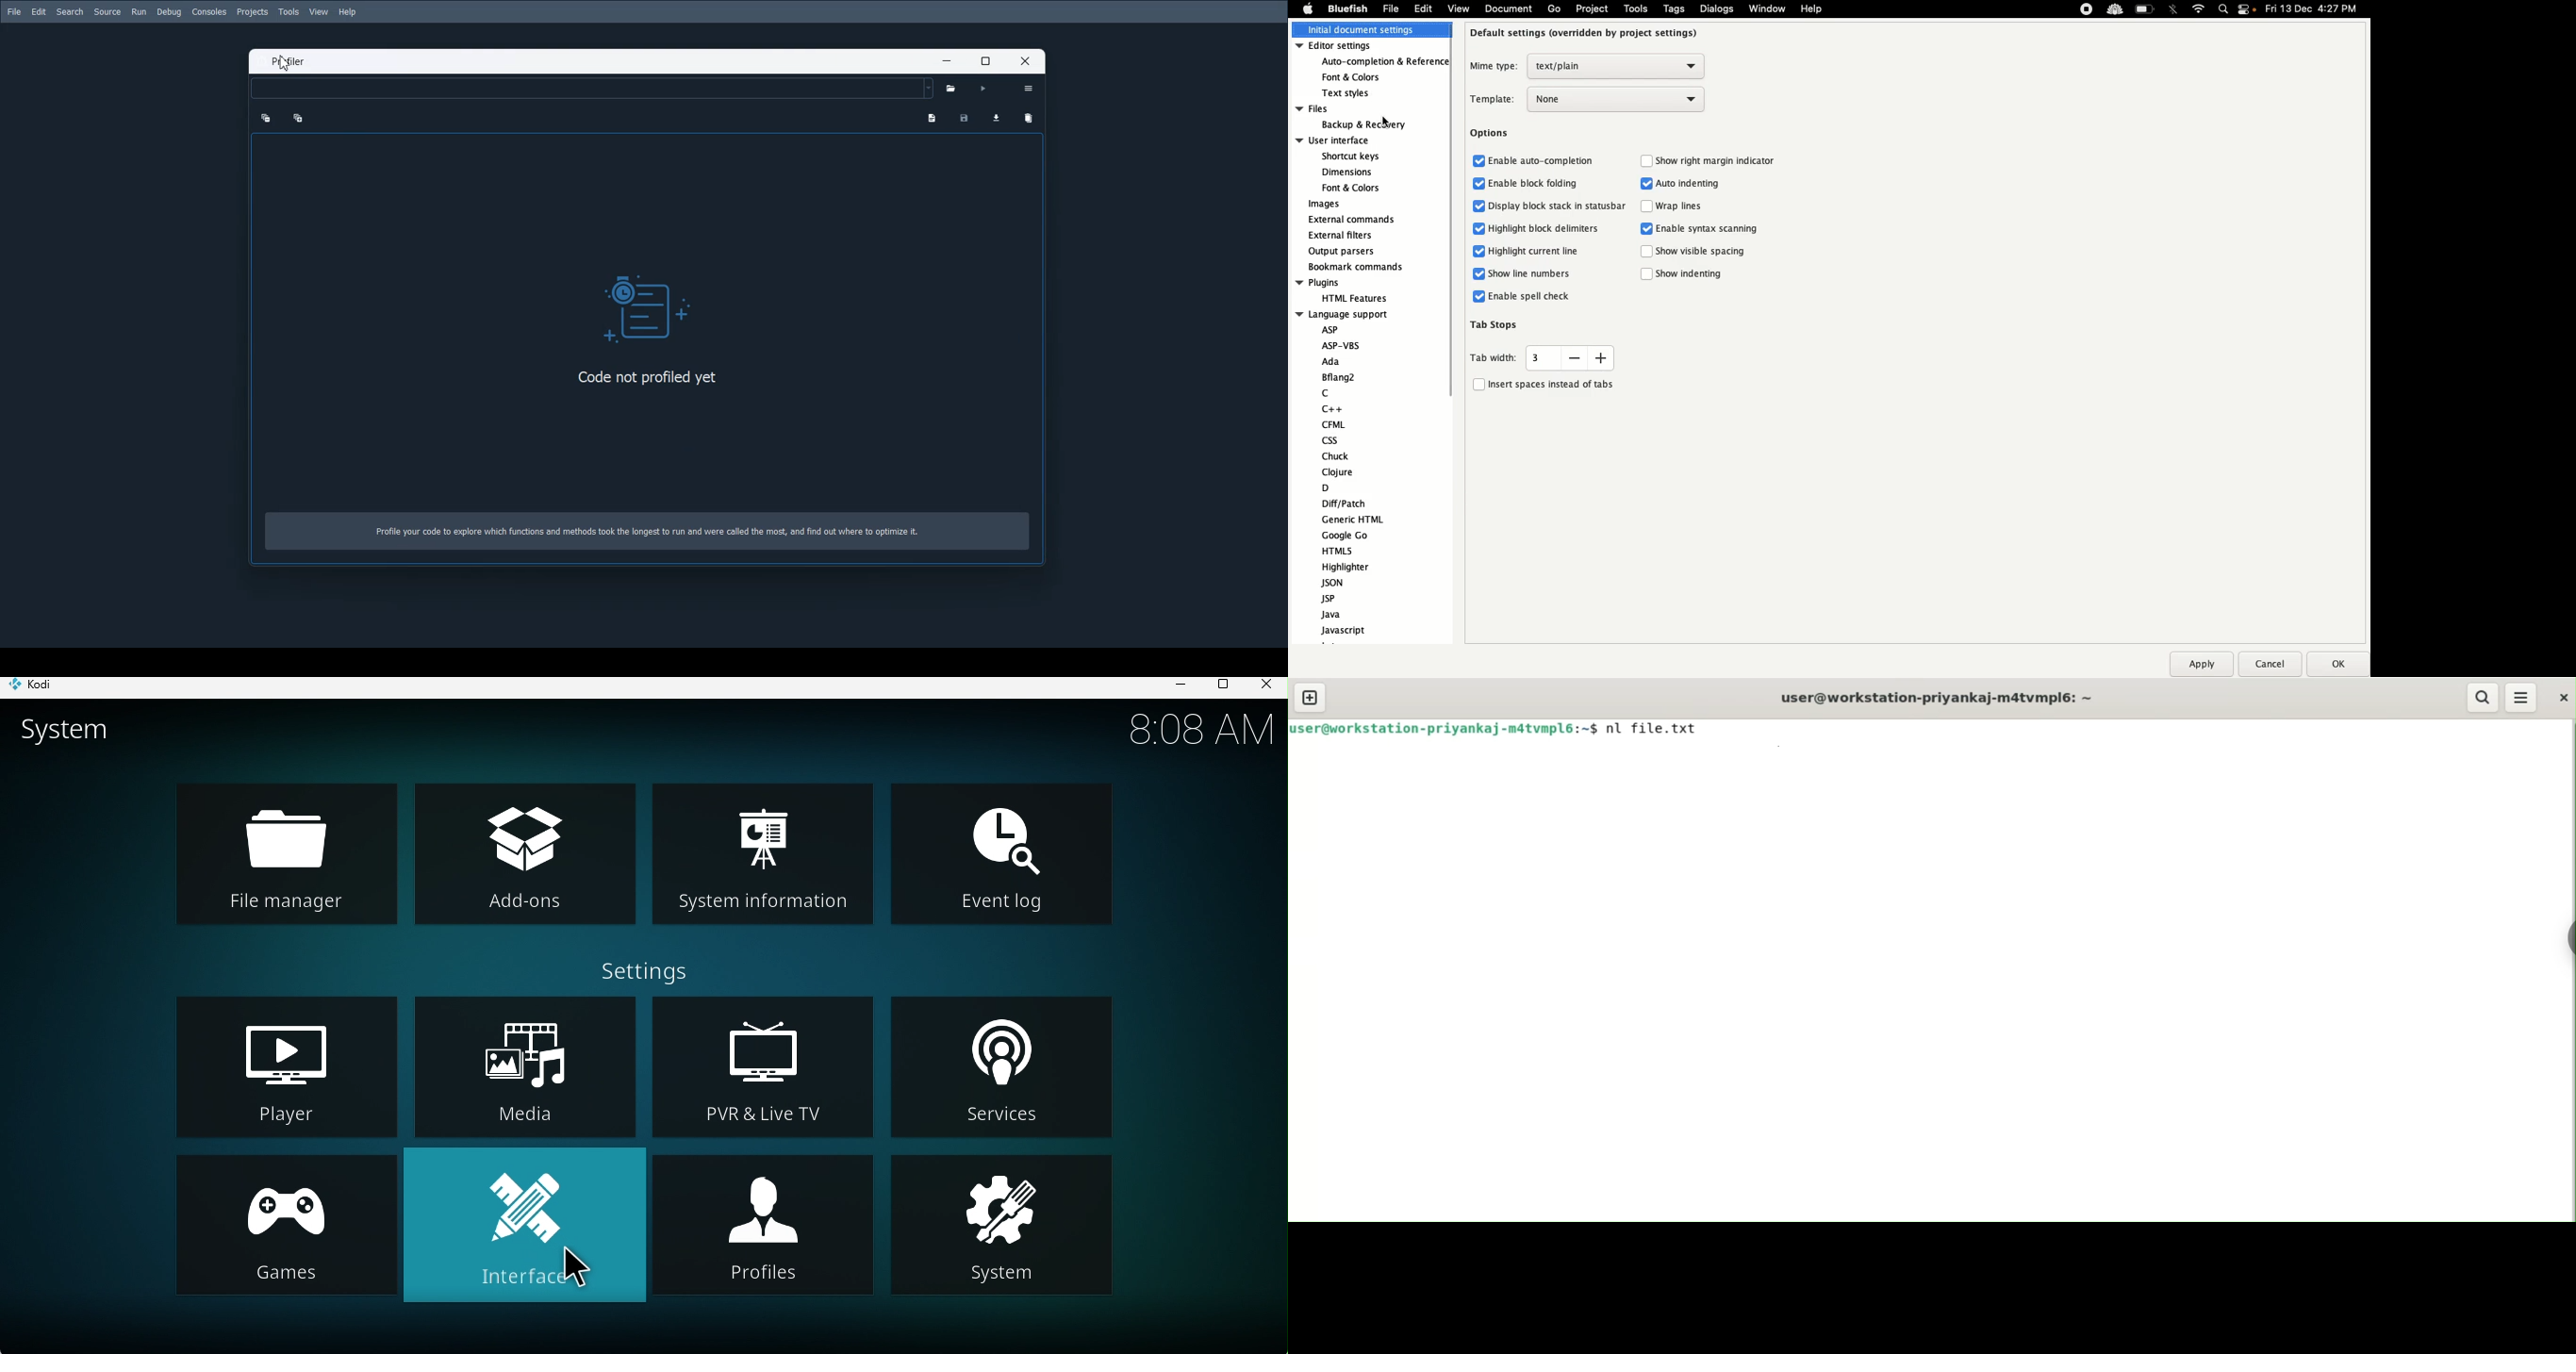  What do you see at coordinates (209, 12) in the screenshot?
I see `Consoles` at bounding box center [209, 12].